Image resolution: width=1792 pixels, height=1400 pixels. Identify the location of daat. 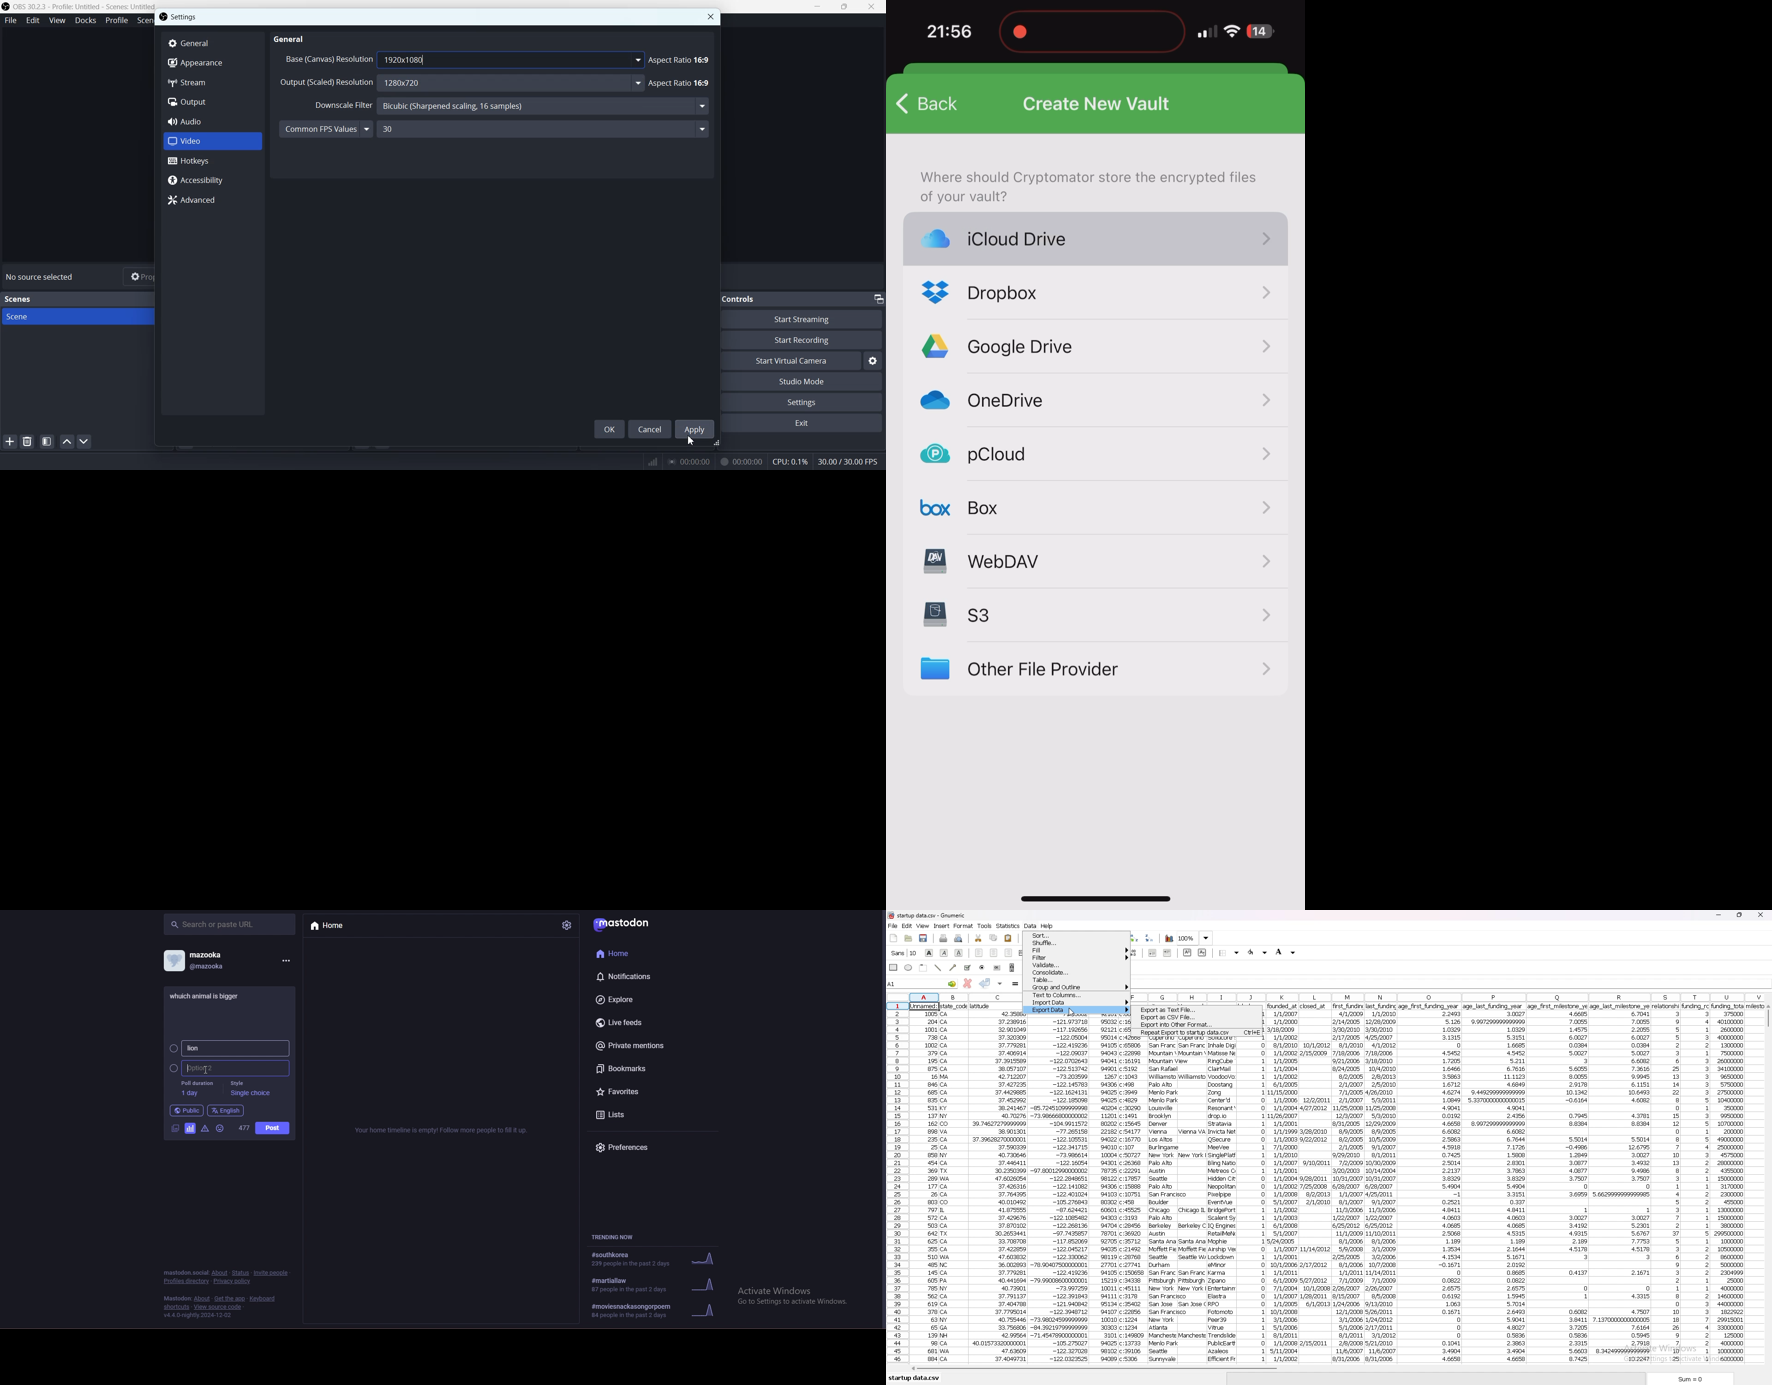
(1736, 1183).